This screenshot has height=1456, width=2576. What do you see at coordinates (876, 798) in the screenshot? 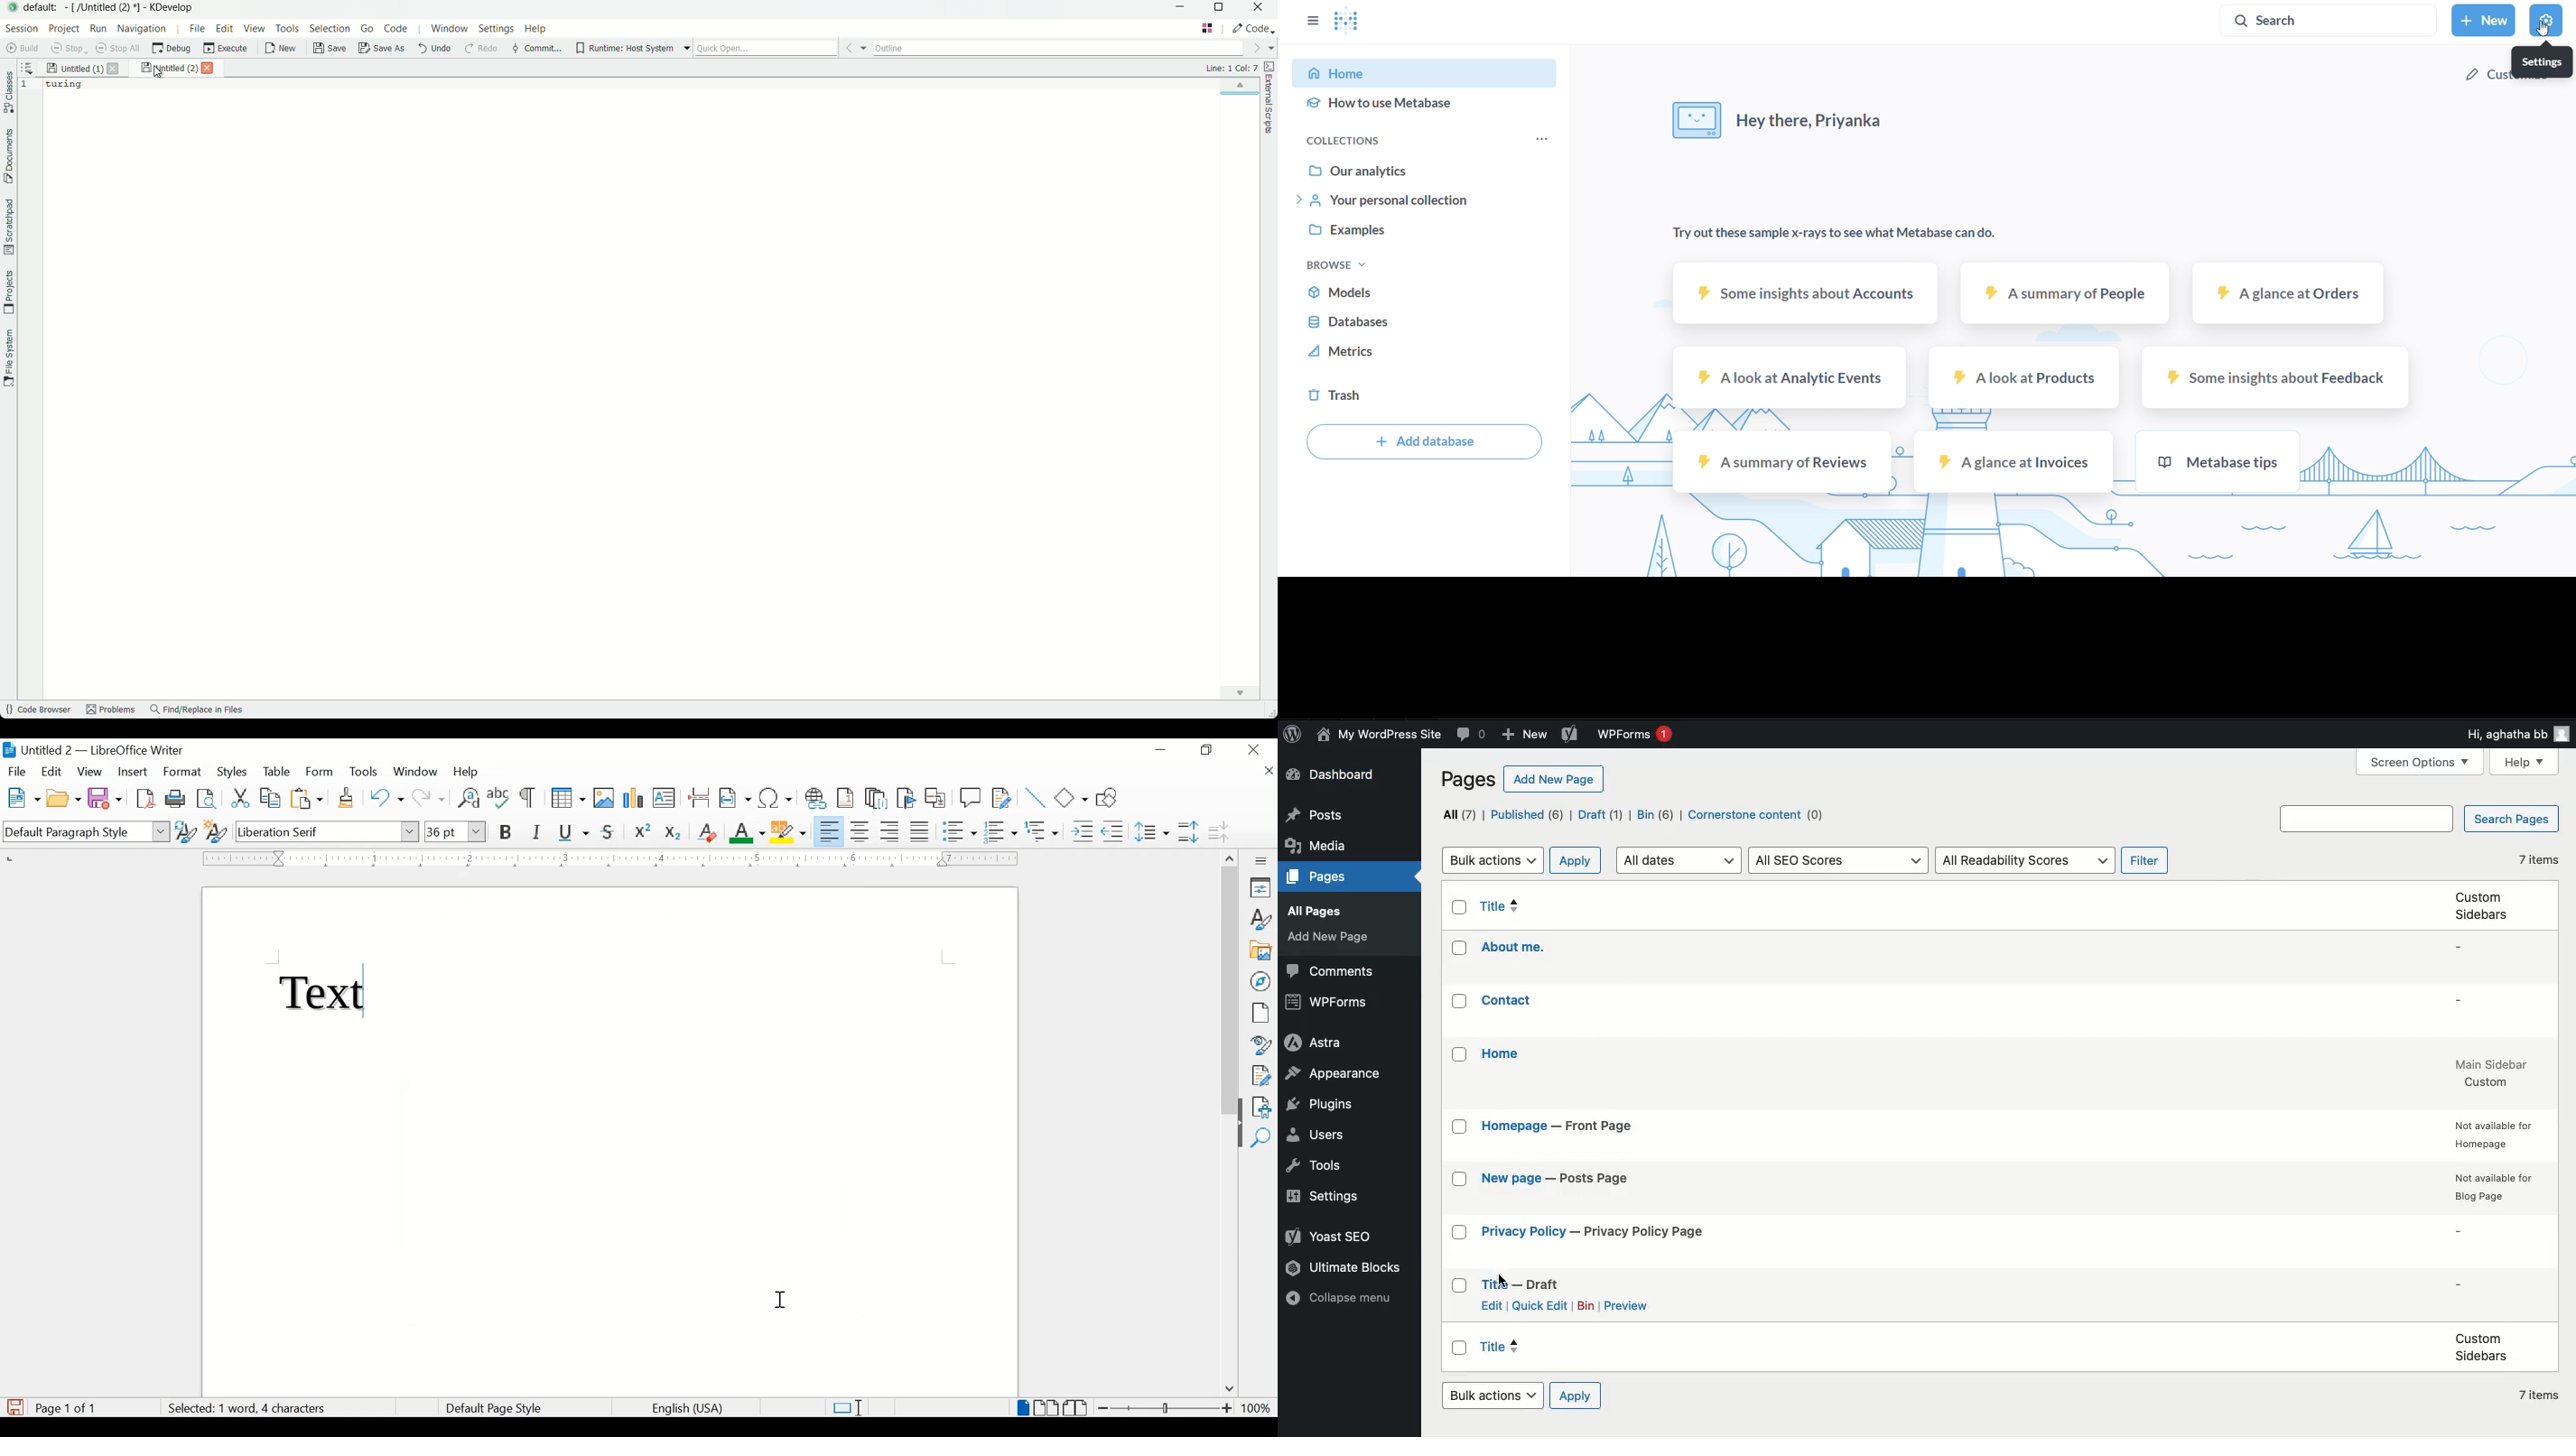
I see `insert endnote` at bounding box center [876, 798].